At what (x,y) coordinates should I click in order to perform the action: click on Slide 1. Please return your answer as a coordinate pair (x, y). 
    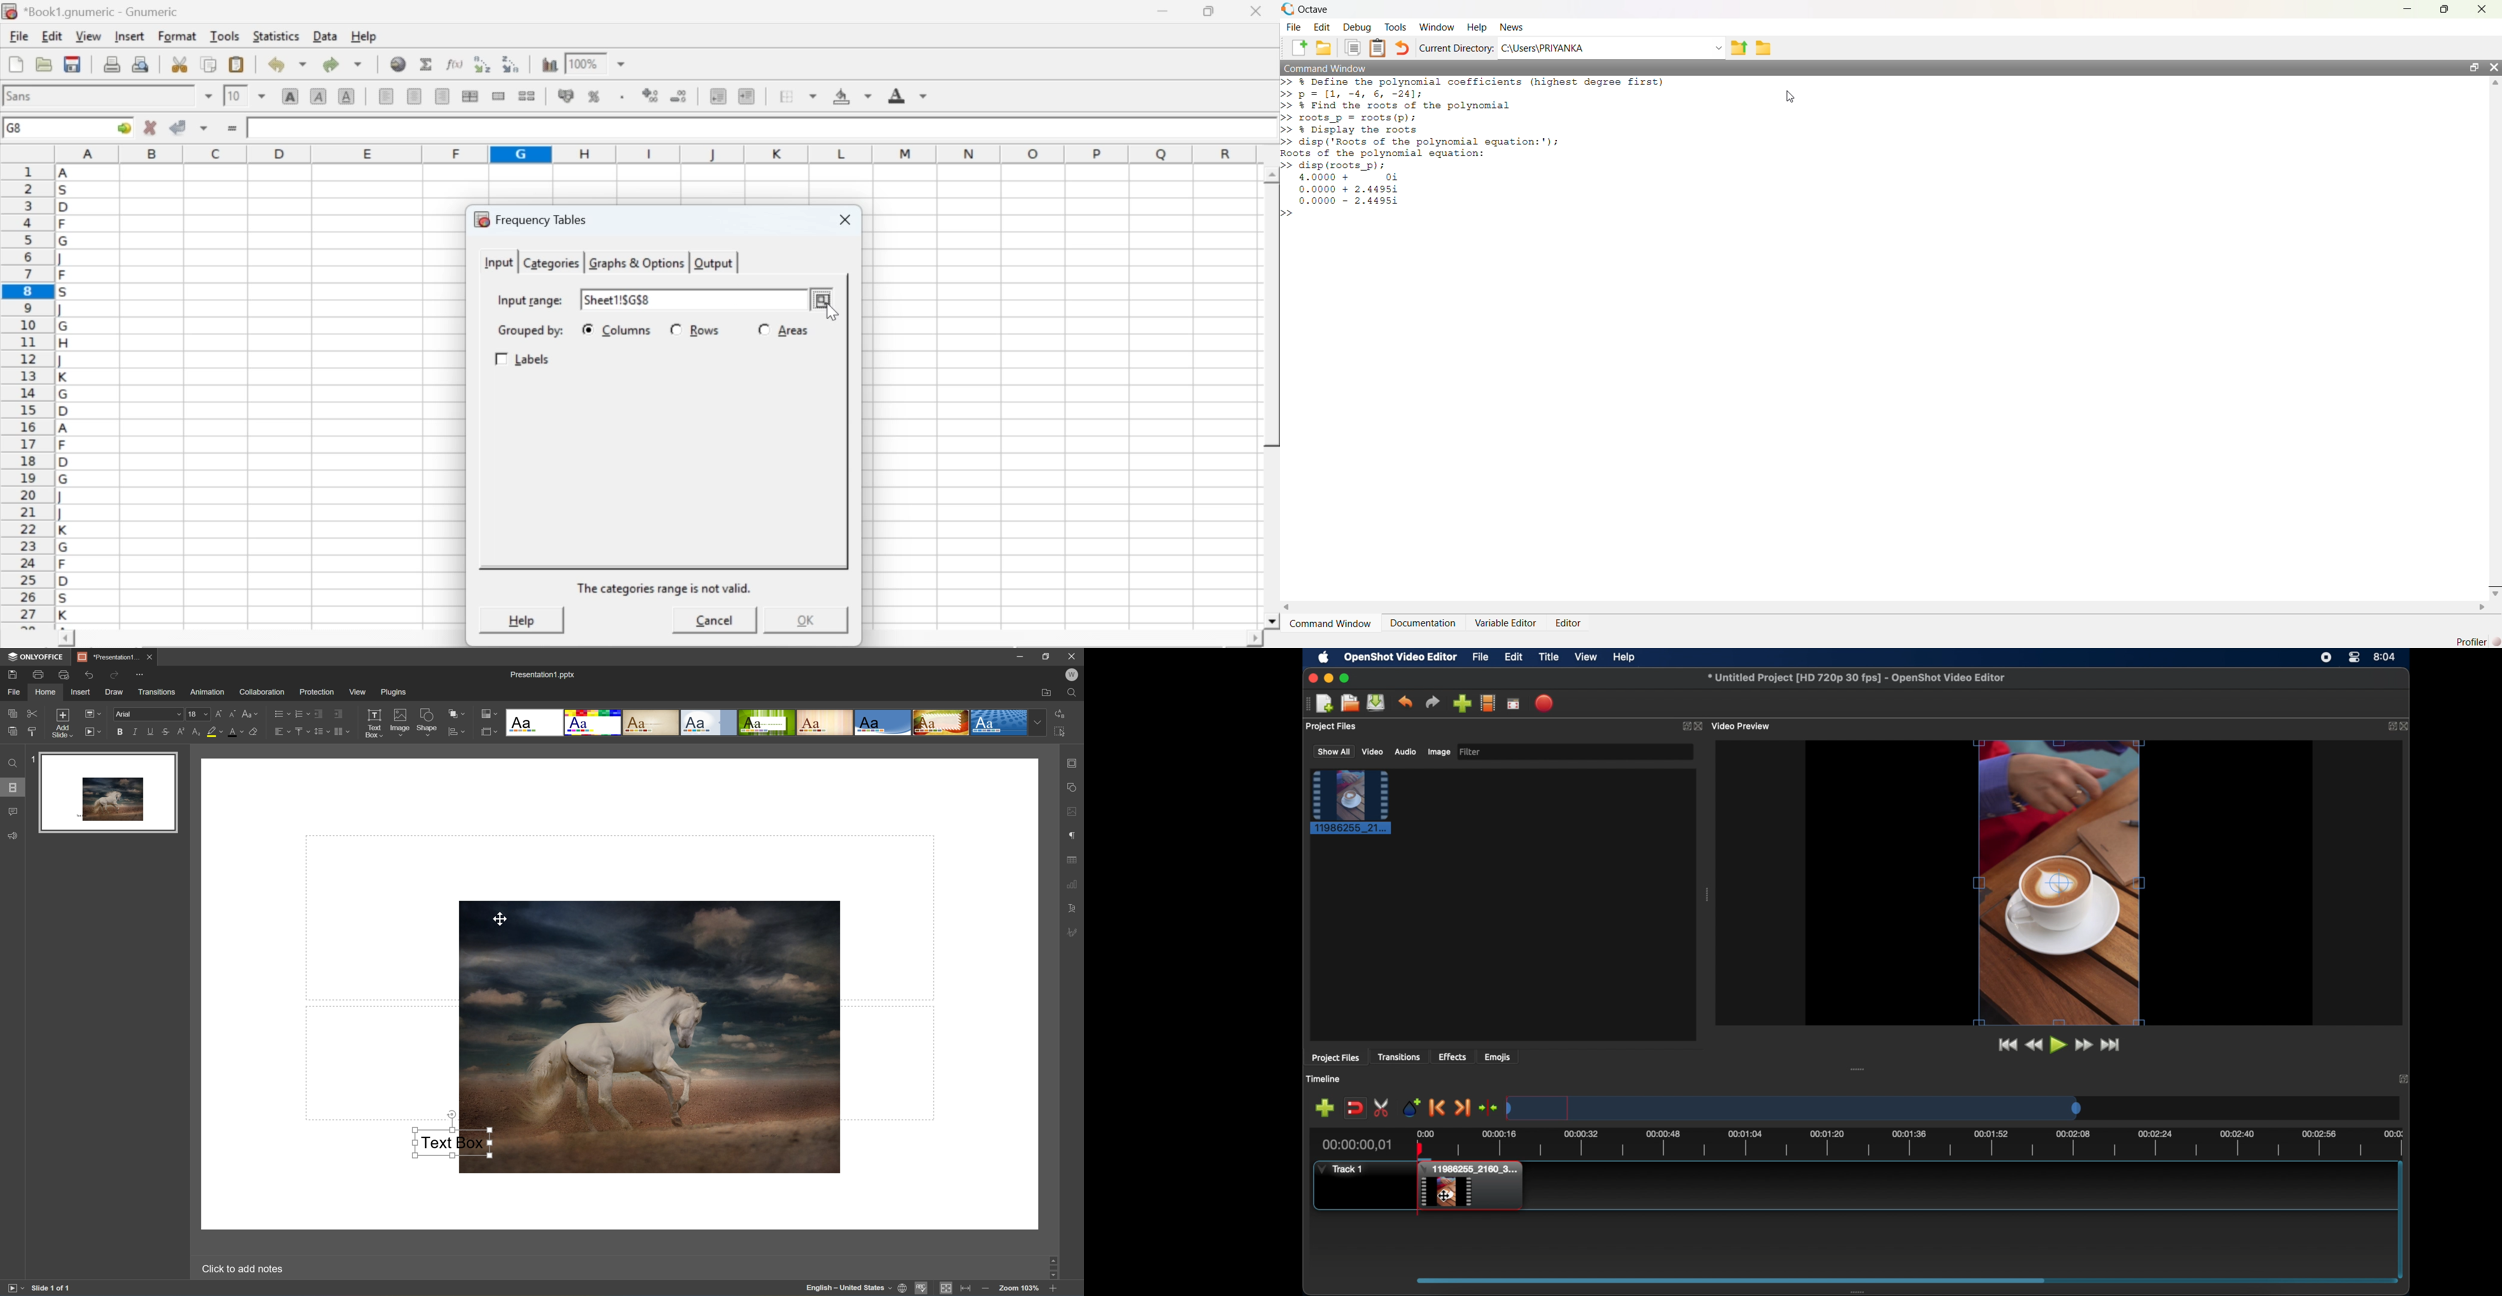
    Looking at the image, I should click on (102, 792).